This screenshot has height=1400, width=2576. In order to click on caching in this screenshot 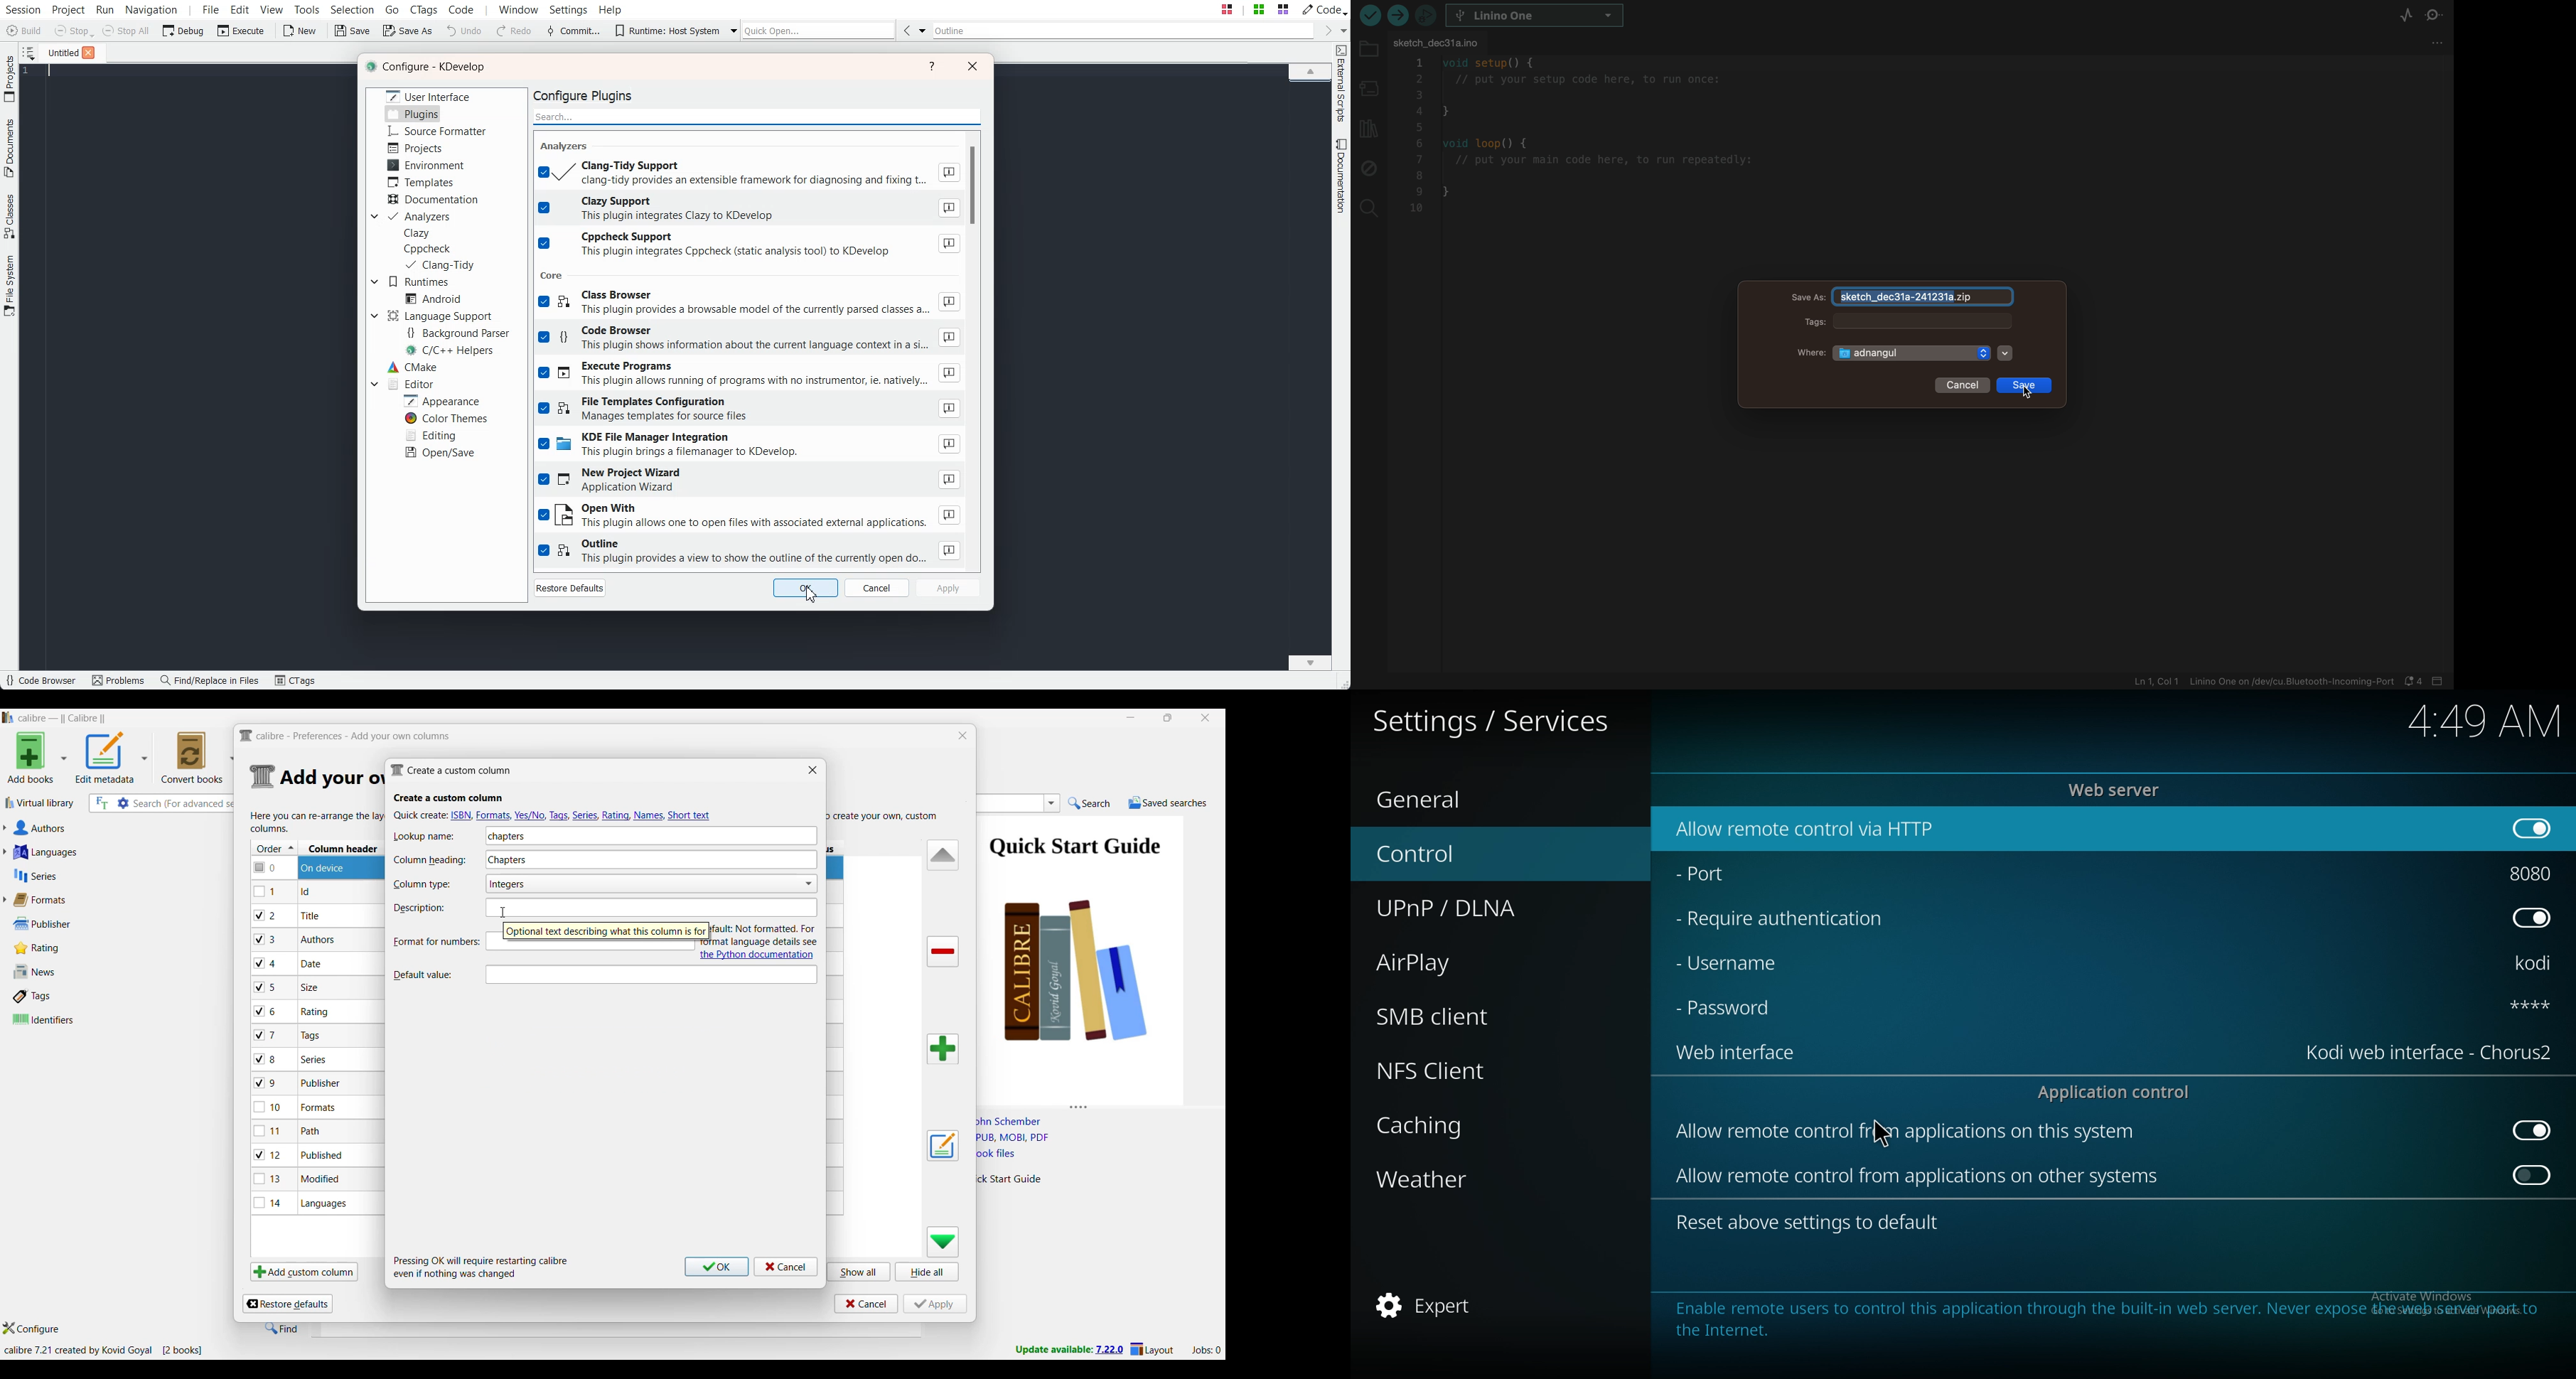, I will do `click(1453, 1126)`.